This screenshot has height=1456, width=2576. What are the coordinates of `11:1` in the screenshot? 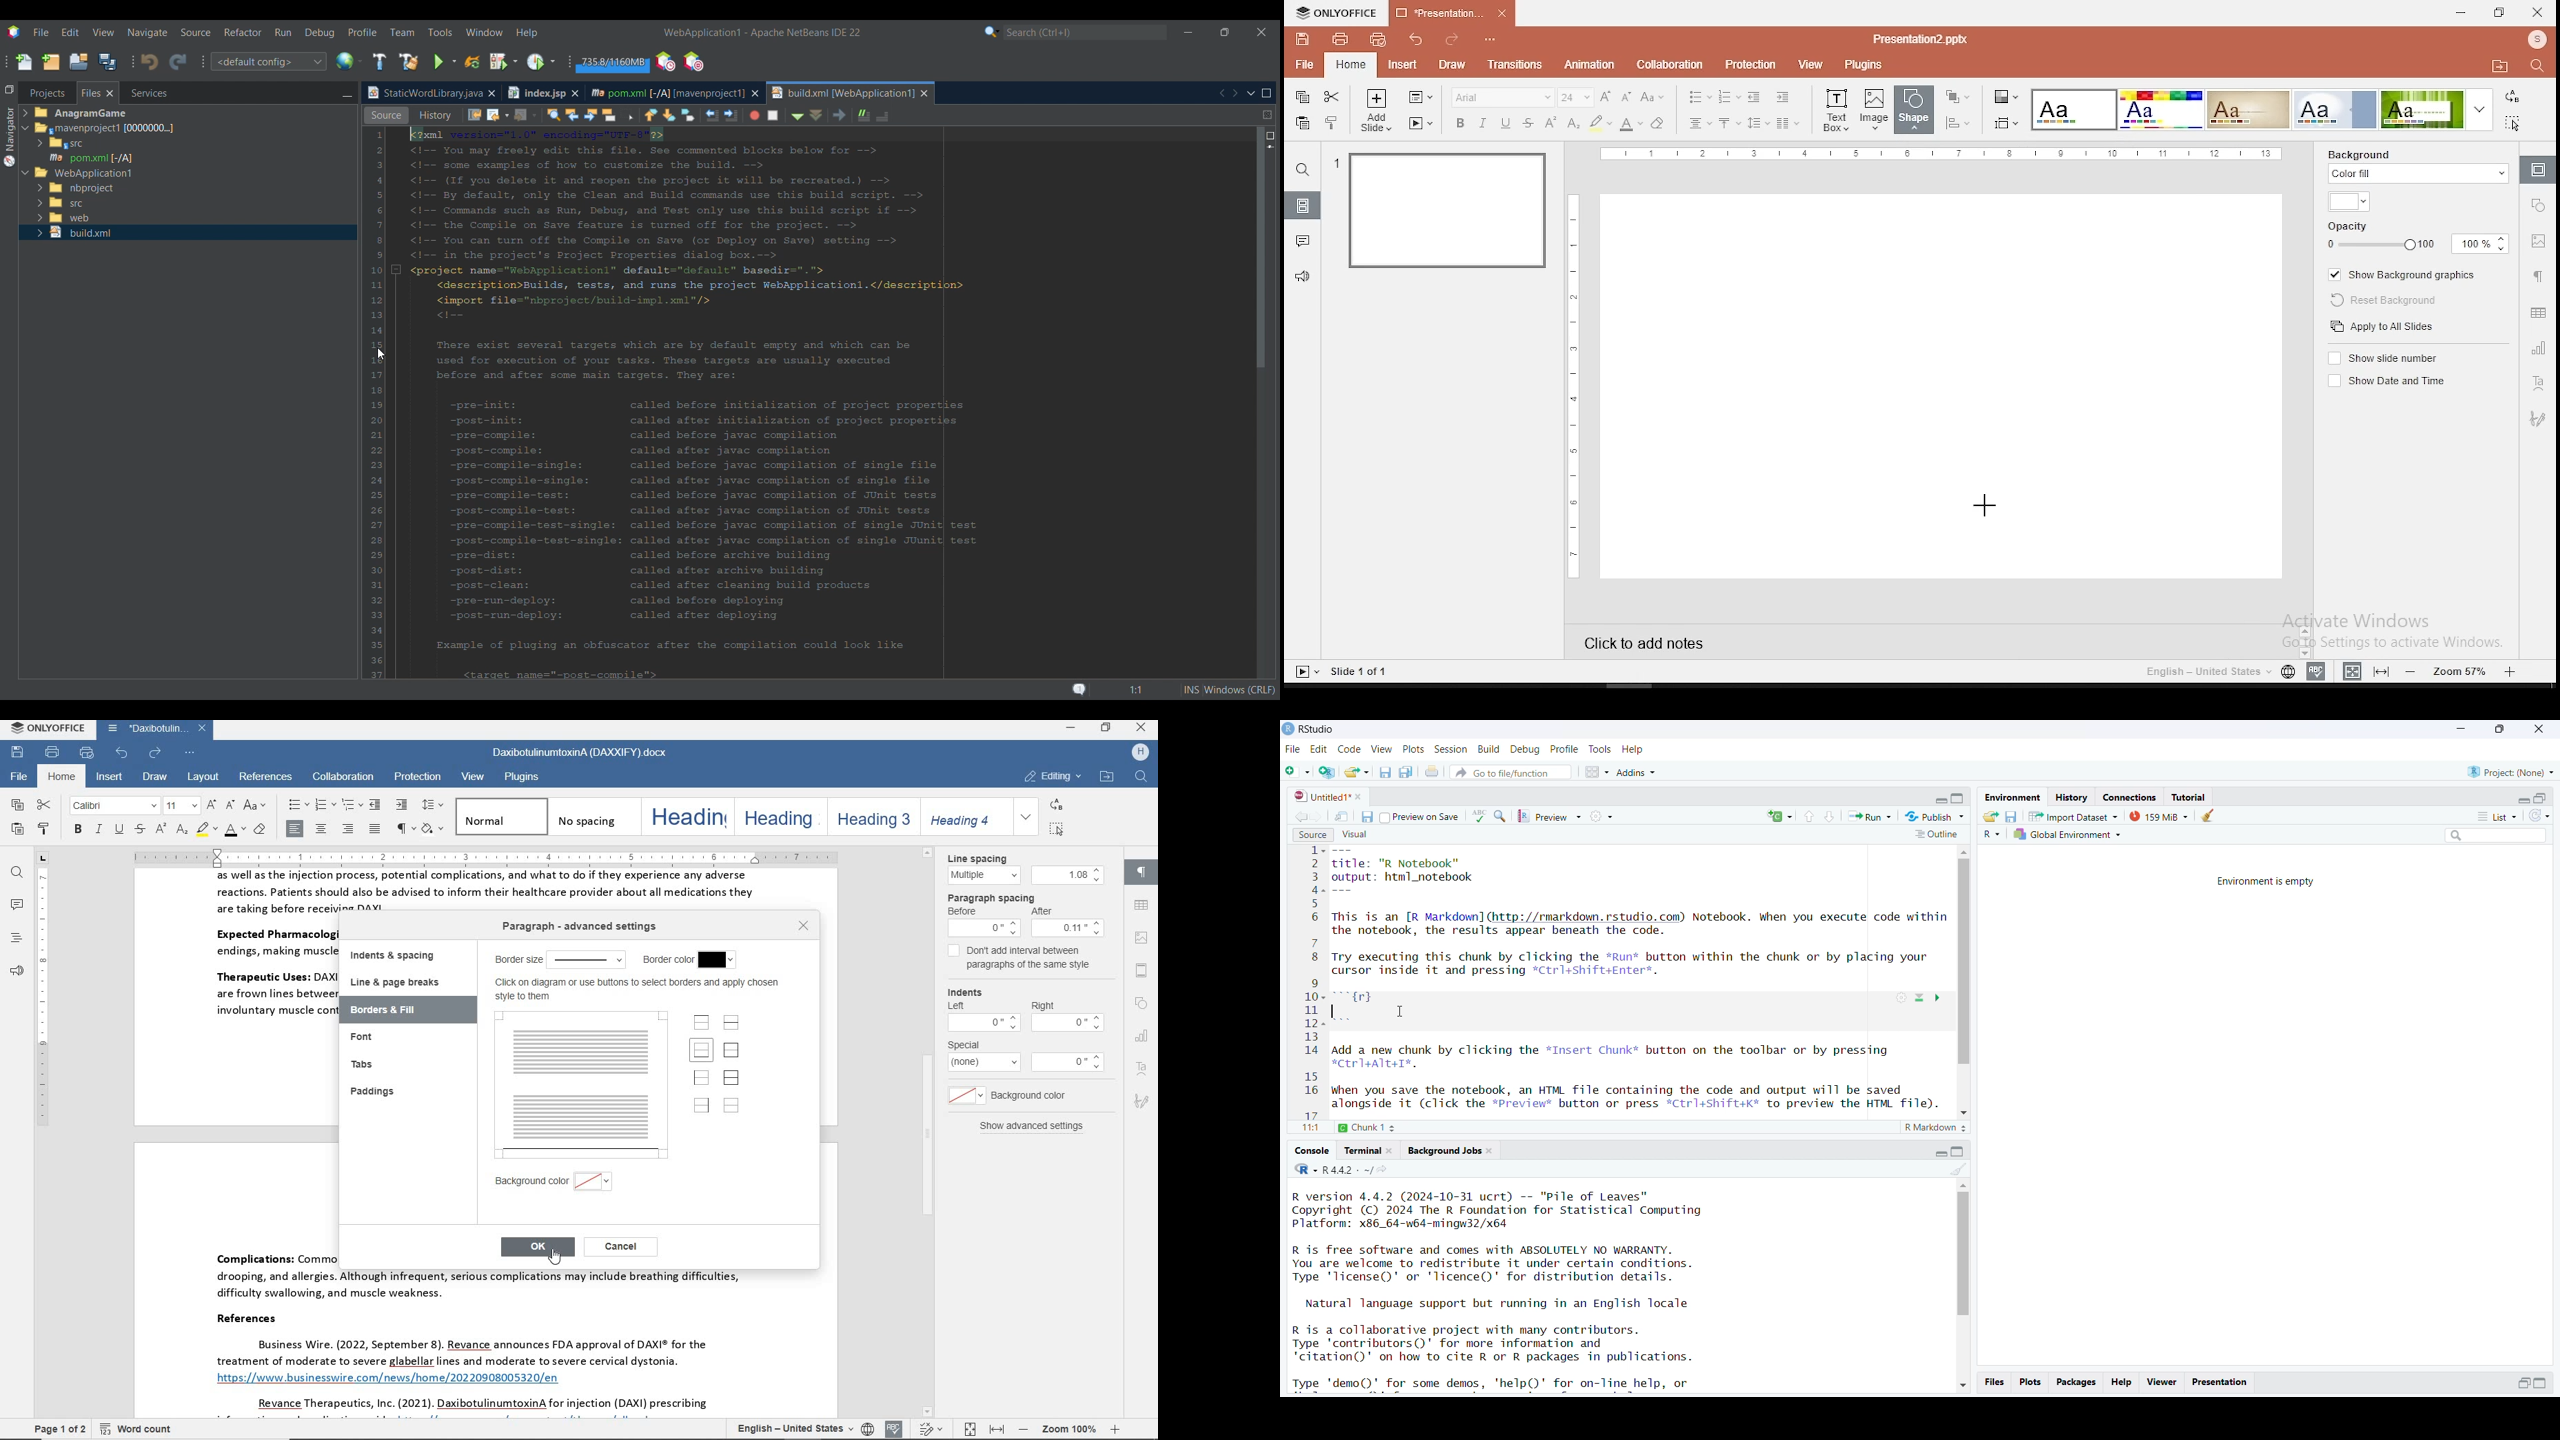 It's located at (1309, 1129).